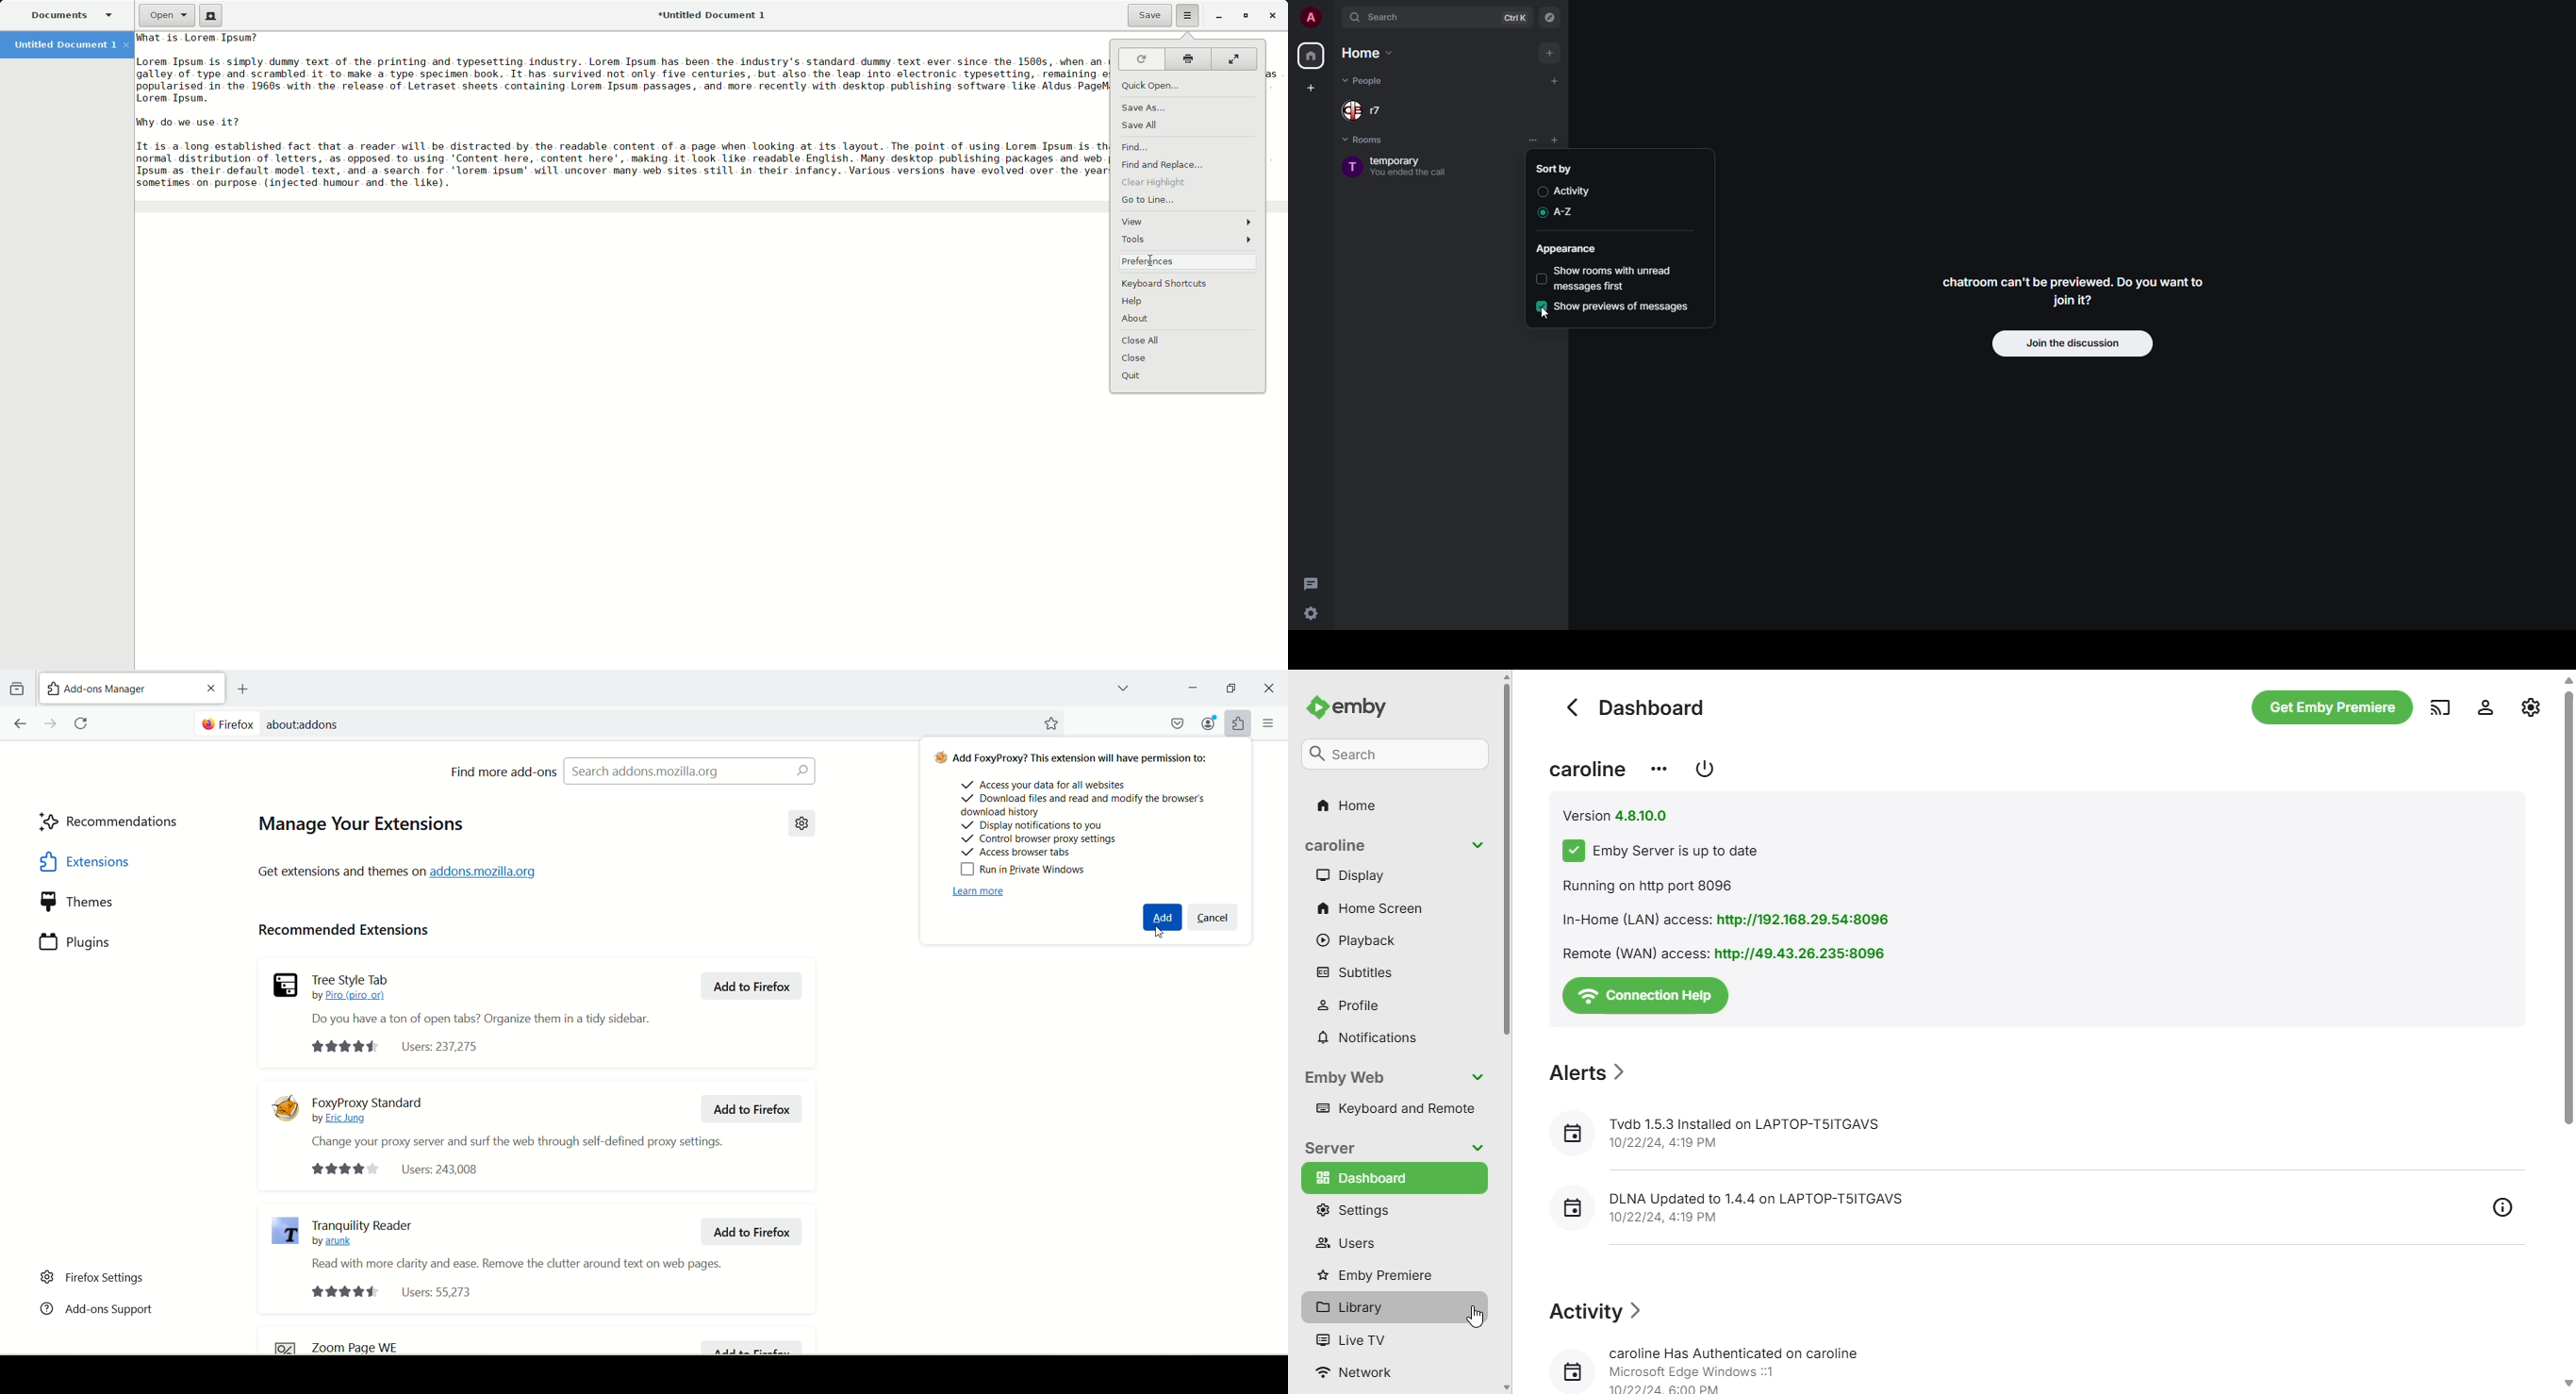 Image resolution: width=2576 pixels, height=1400 pixels. Describe the element at coordinates (1509, 1033) in the screenshot. I see `vertical scroll bar` at that location.